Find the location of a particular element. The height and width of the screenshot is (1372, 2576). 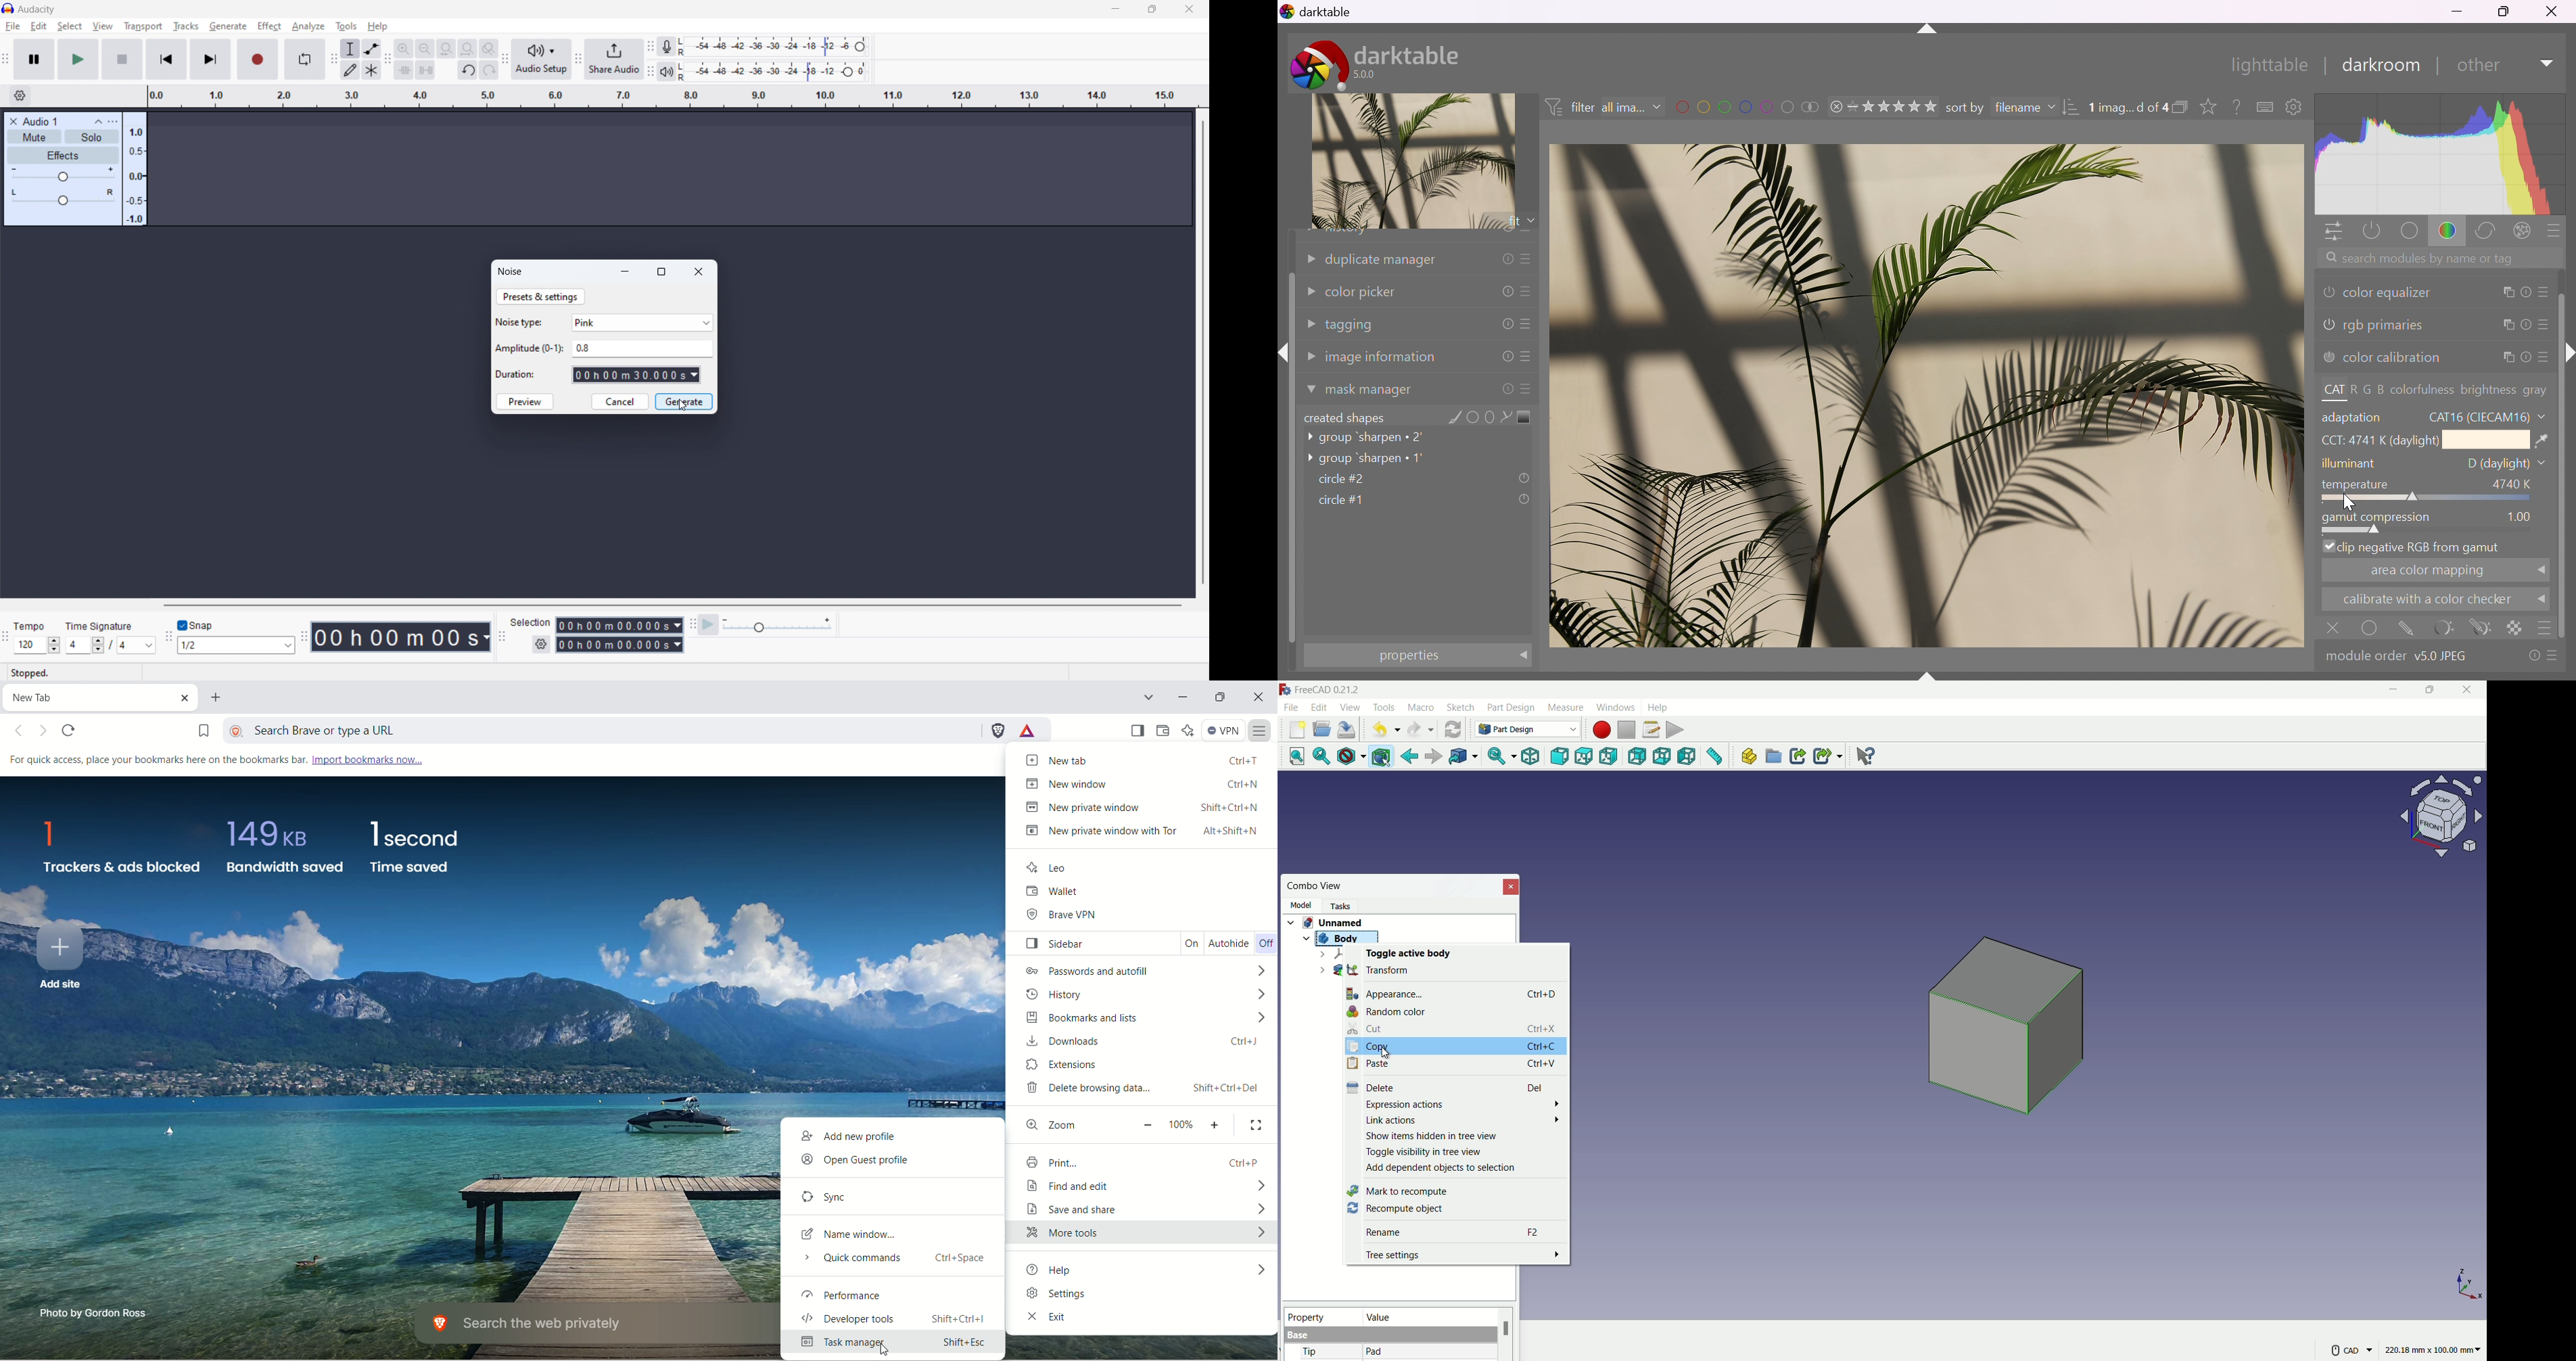

select is located at coordinates (2368, 629).